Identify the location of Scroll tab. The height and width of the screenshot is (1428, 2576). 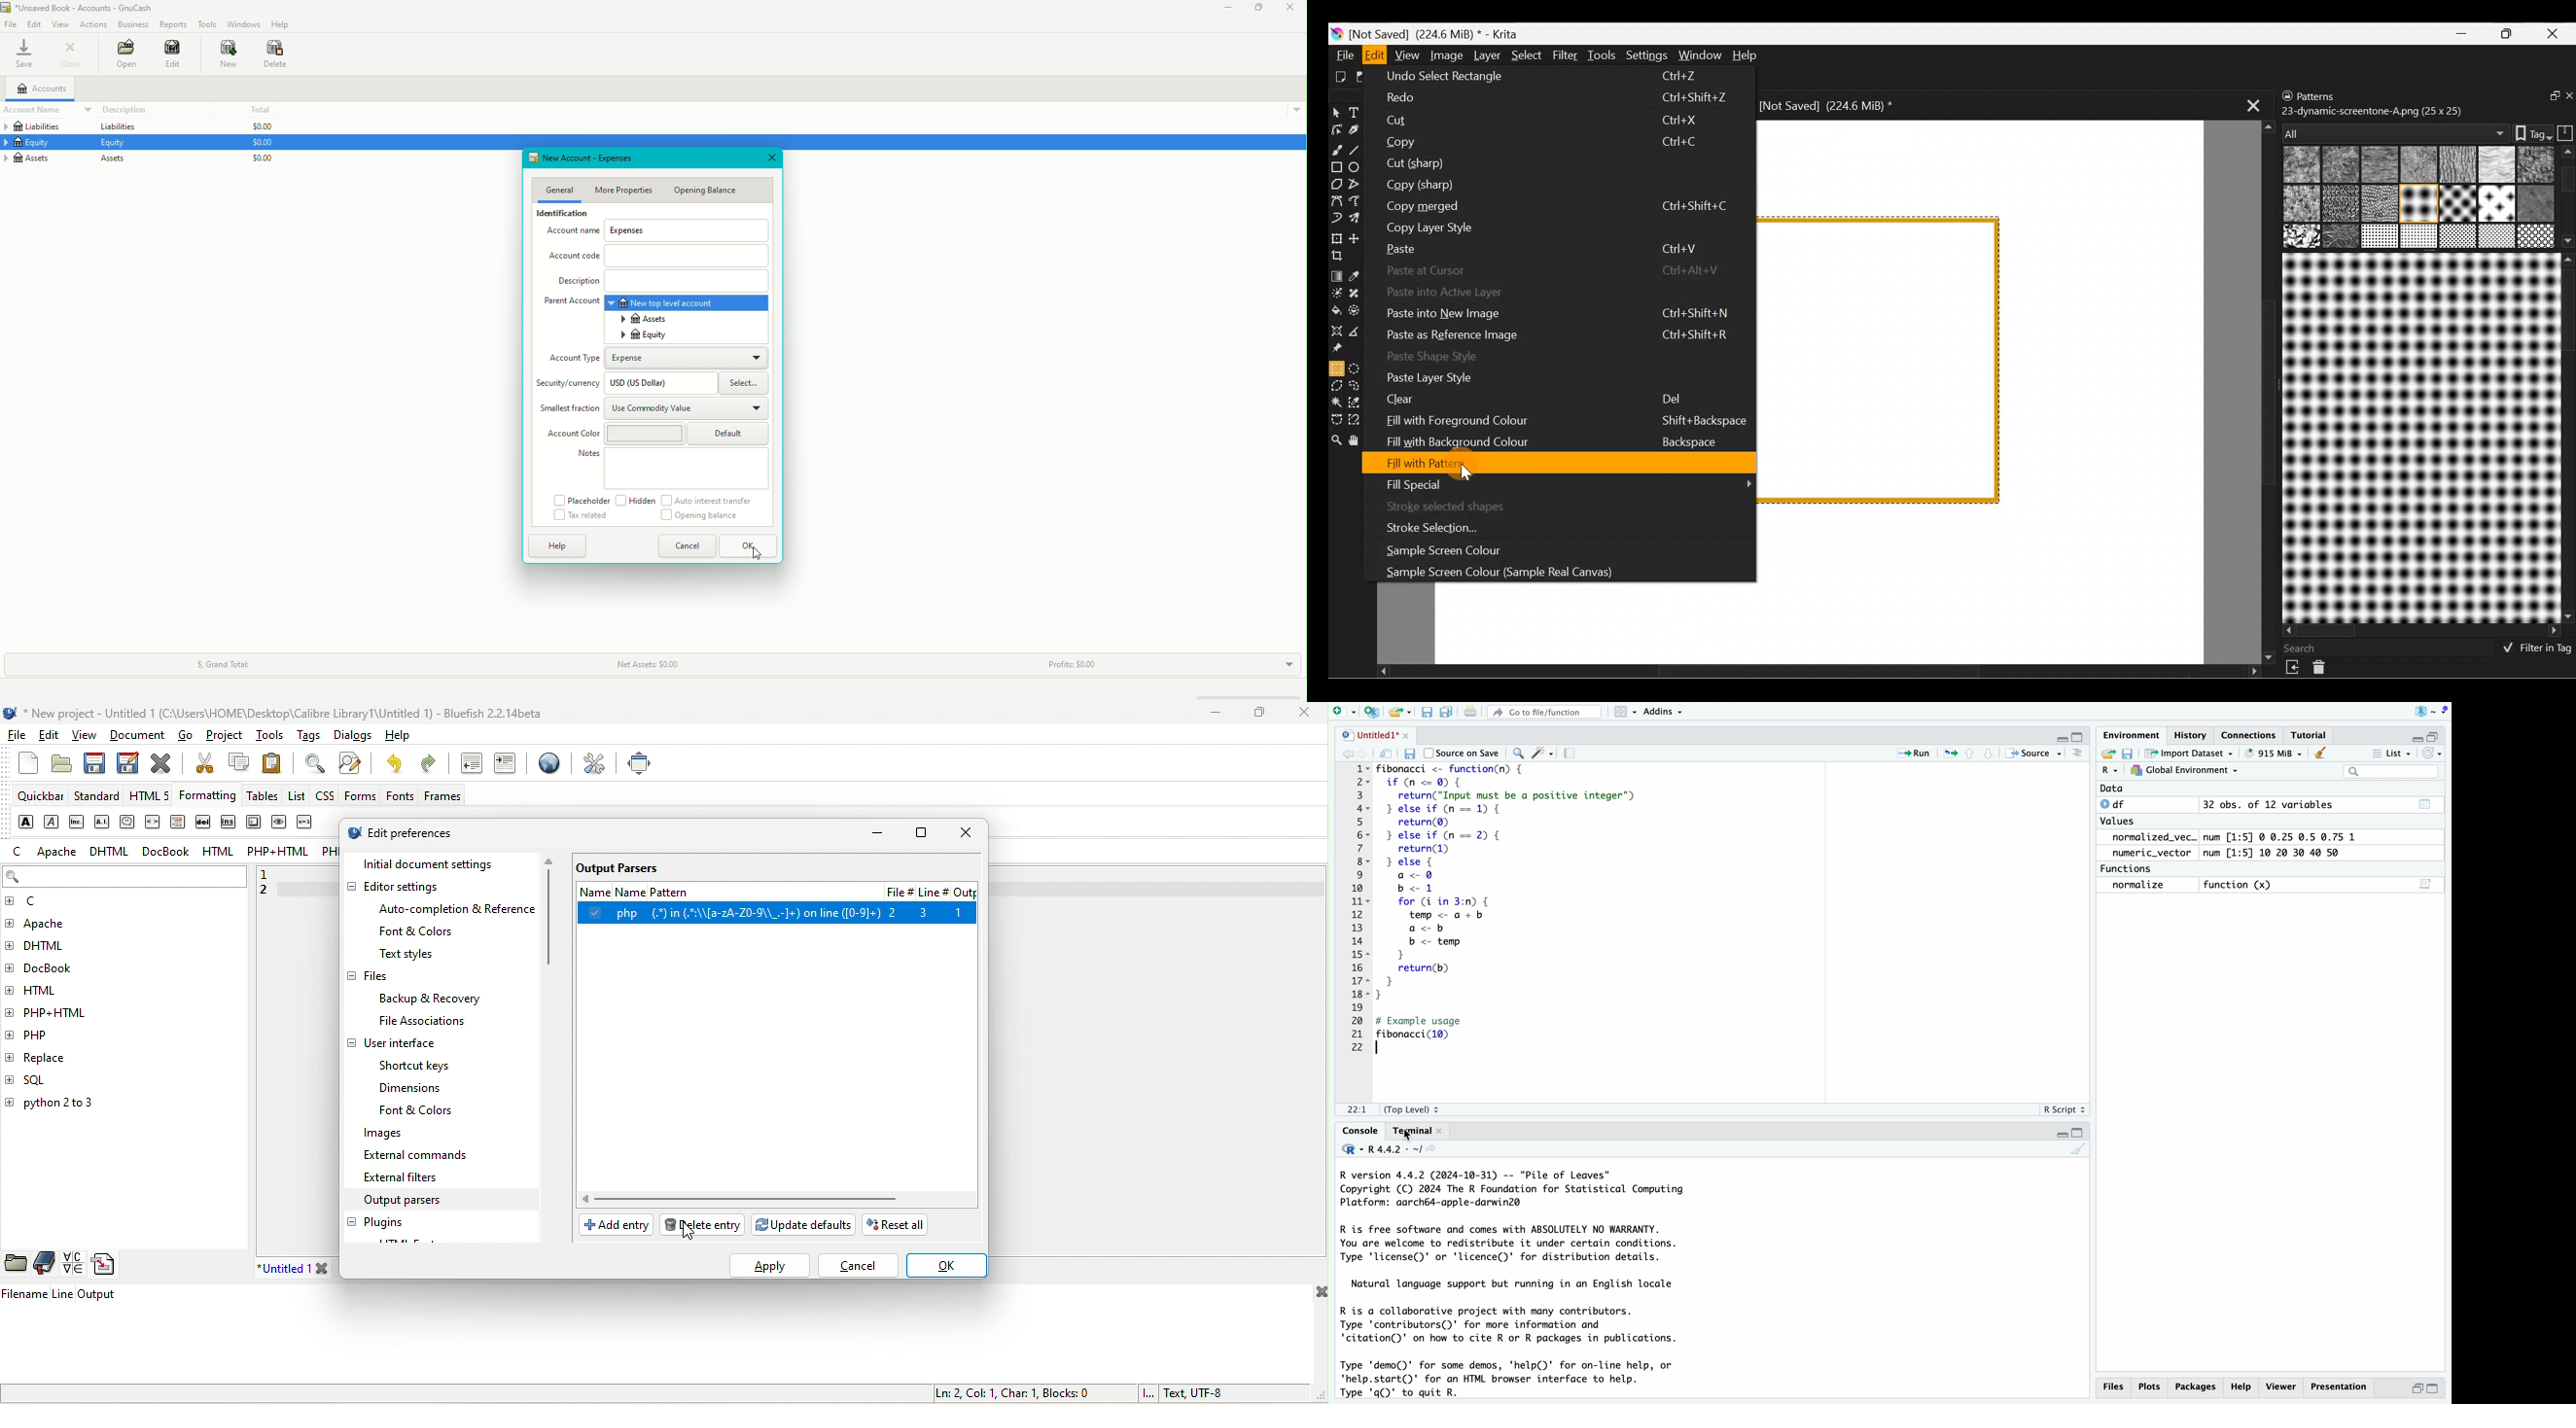
(1819, 675).